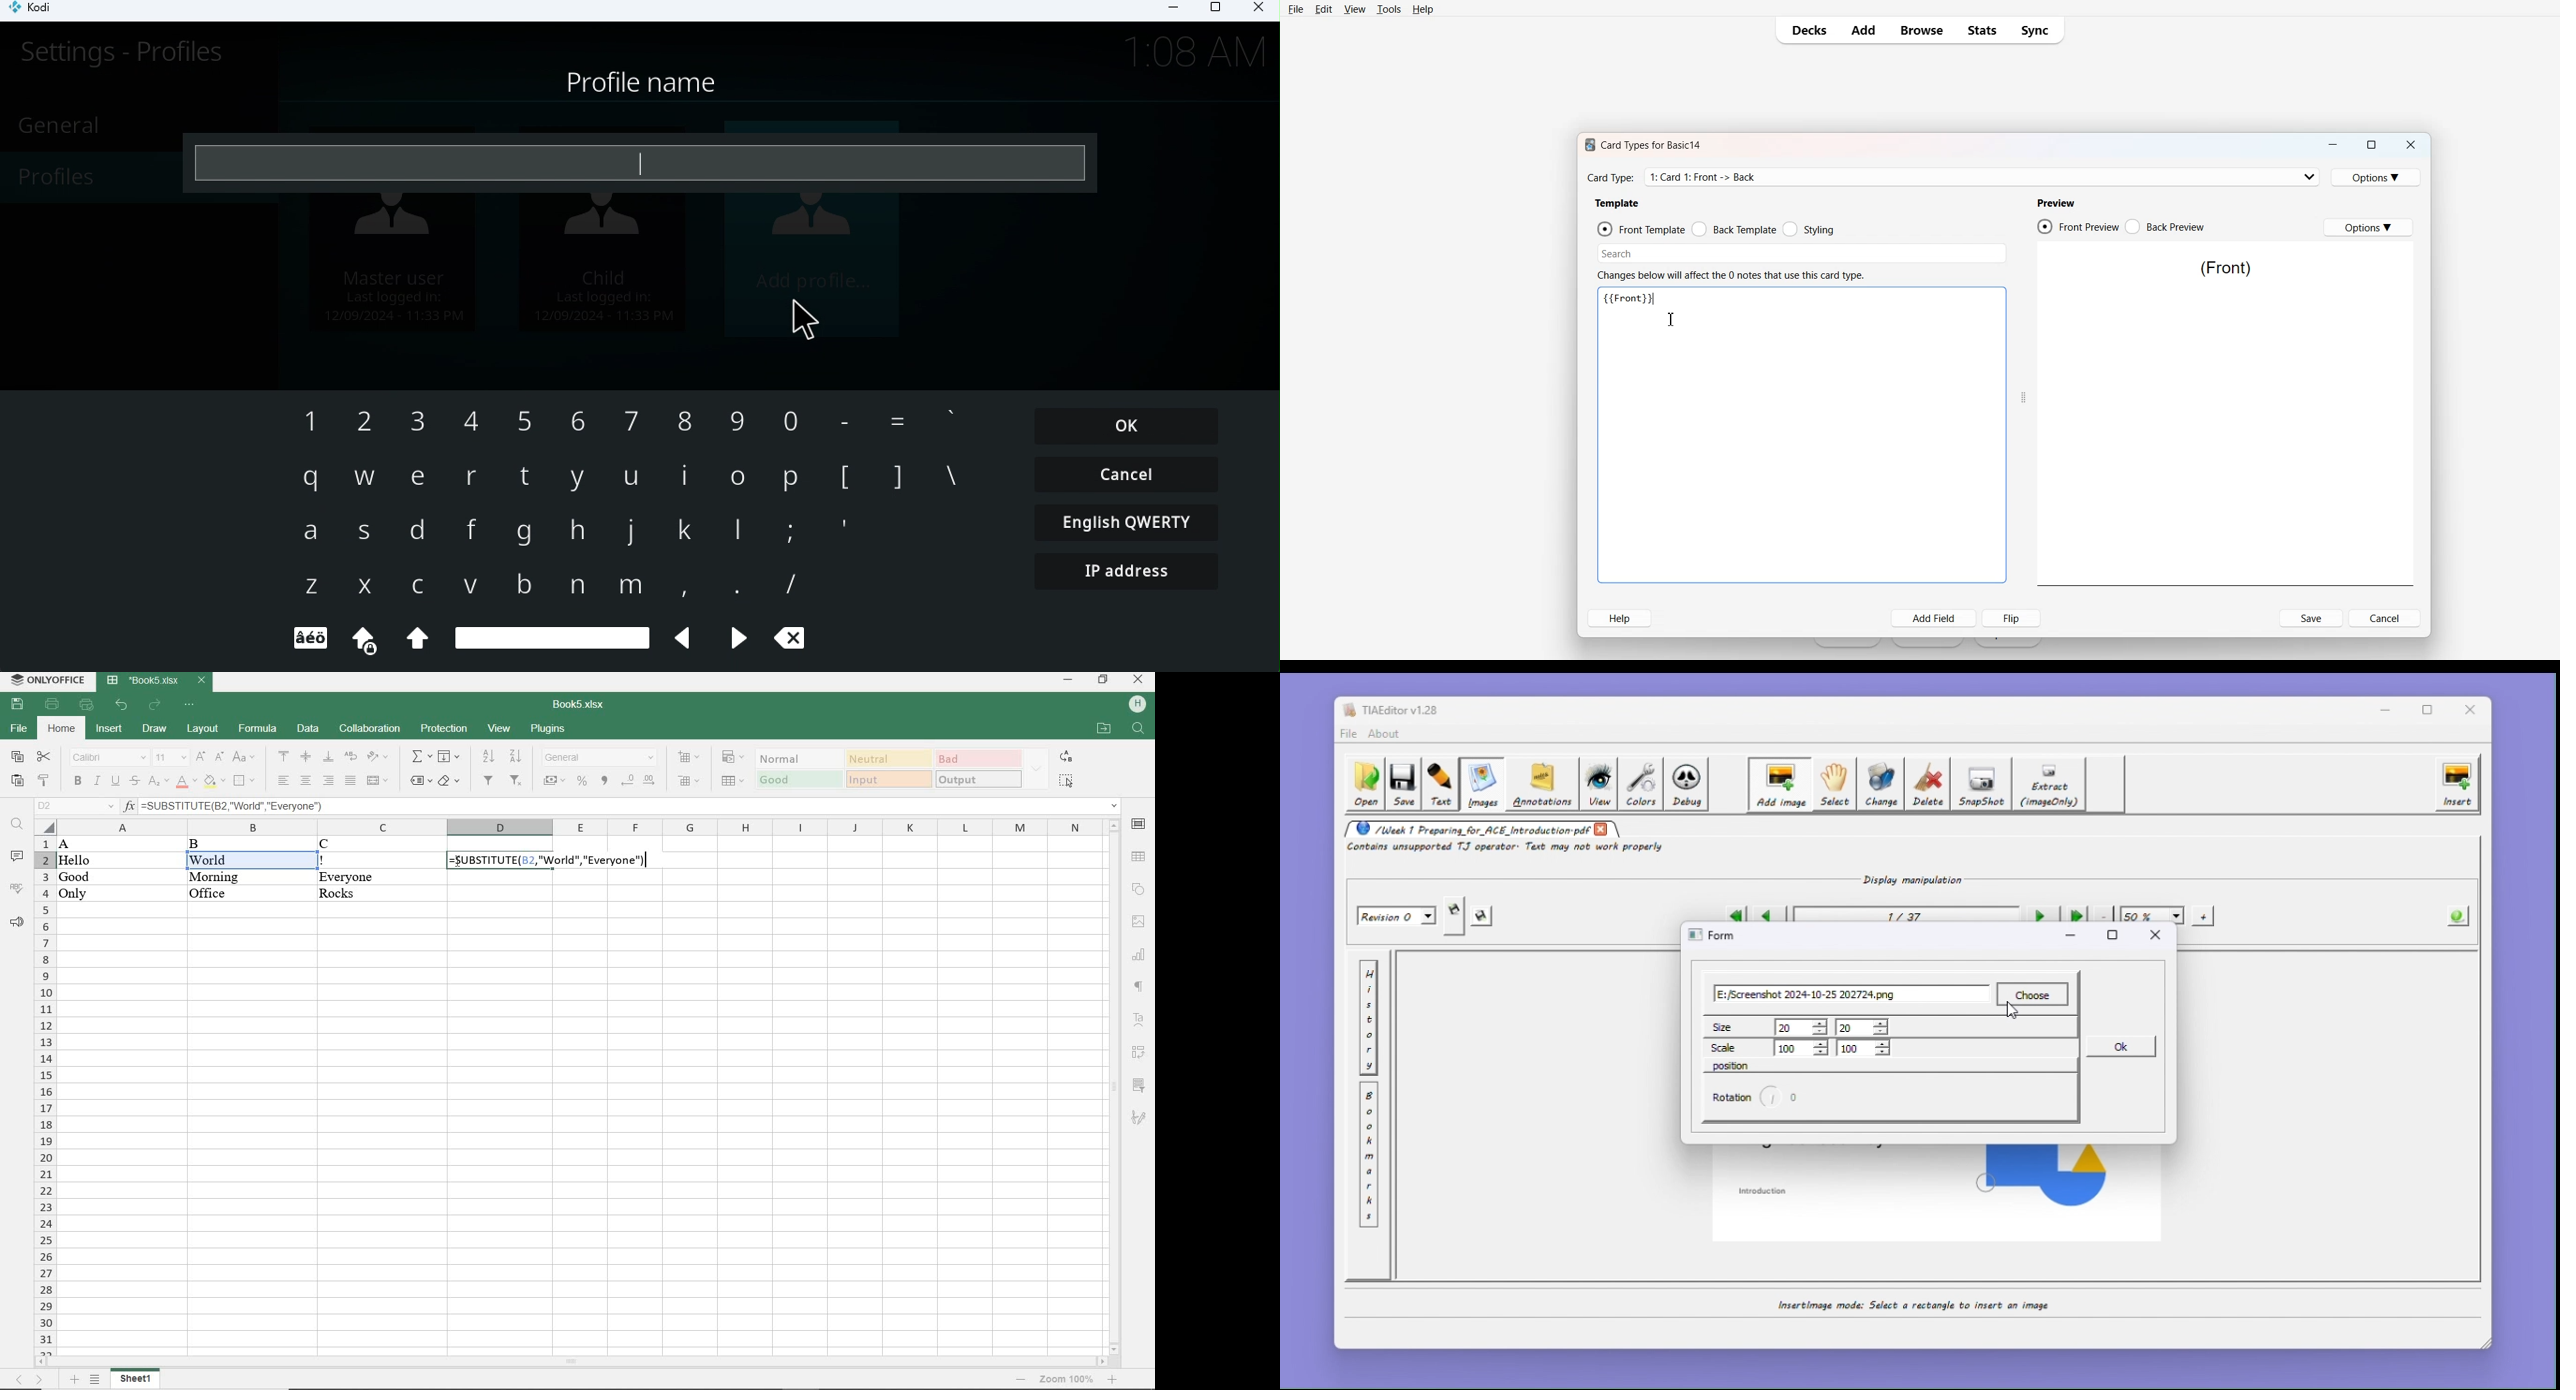  I want to click on Text, so click(1651, 145).